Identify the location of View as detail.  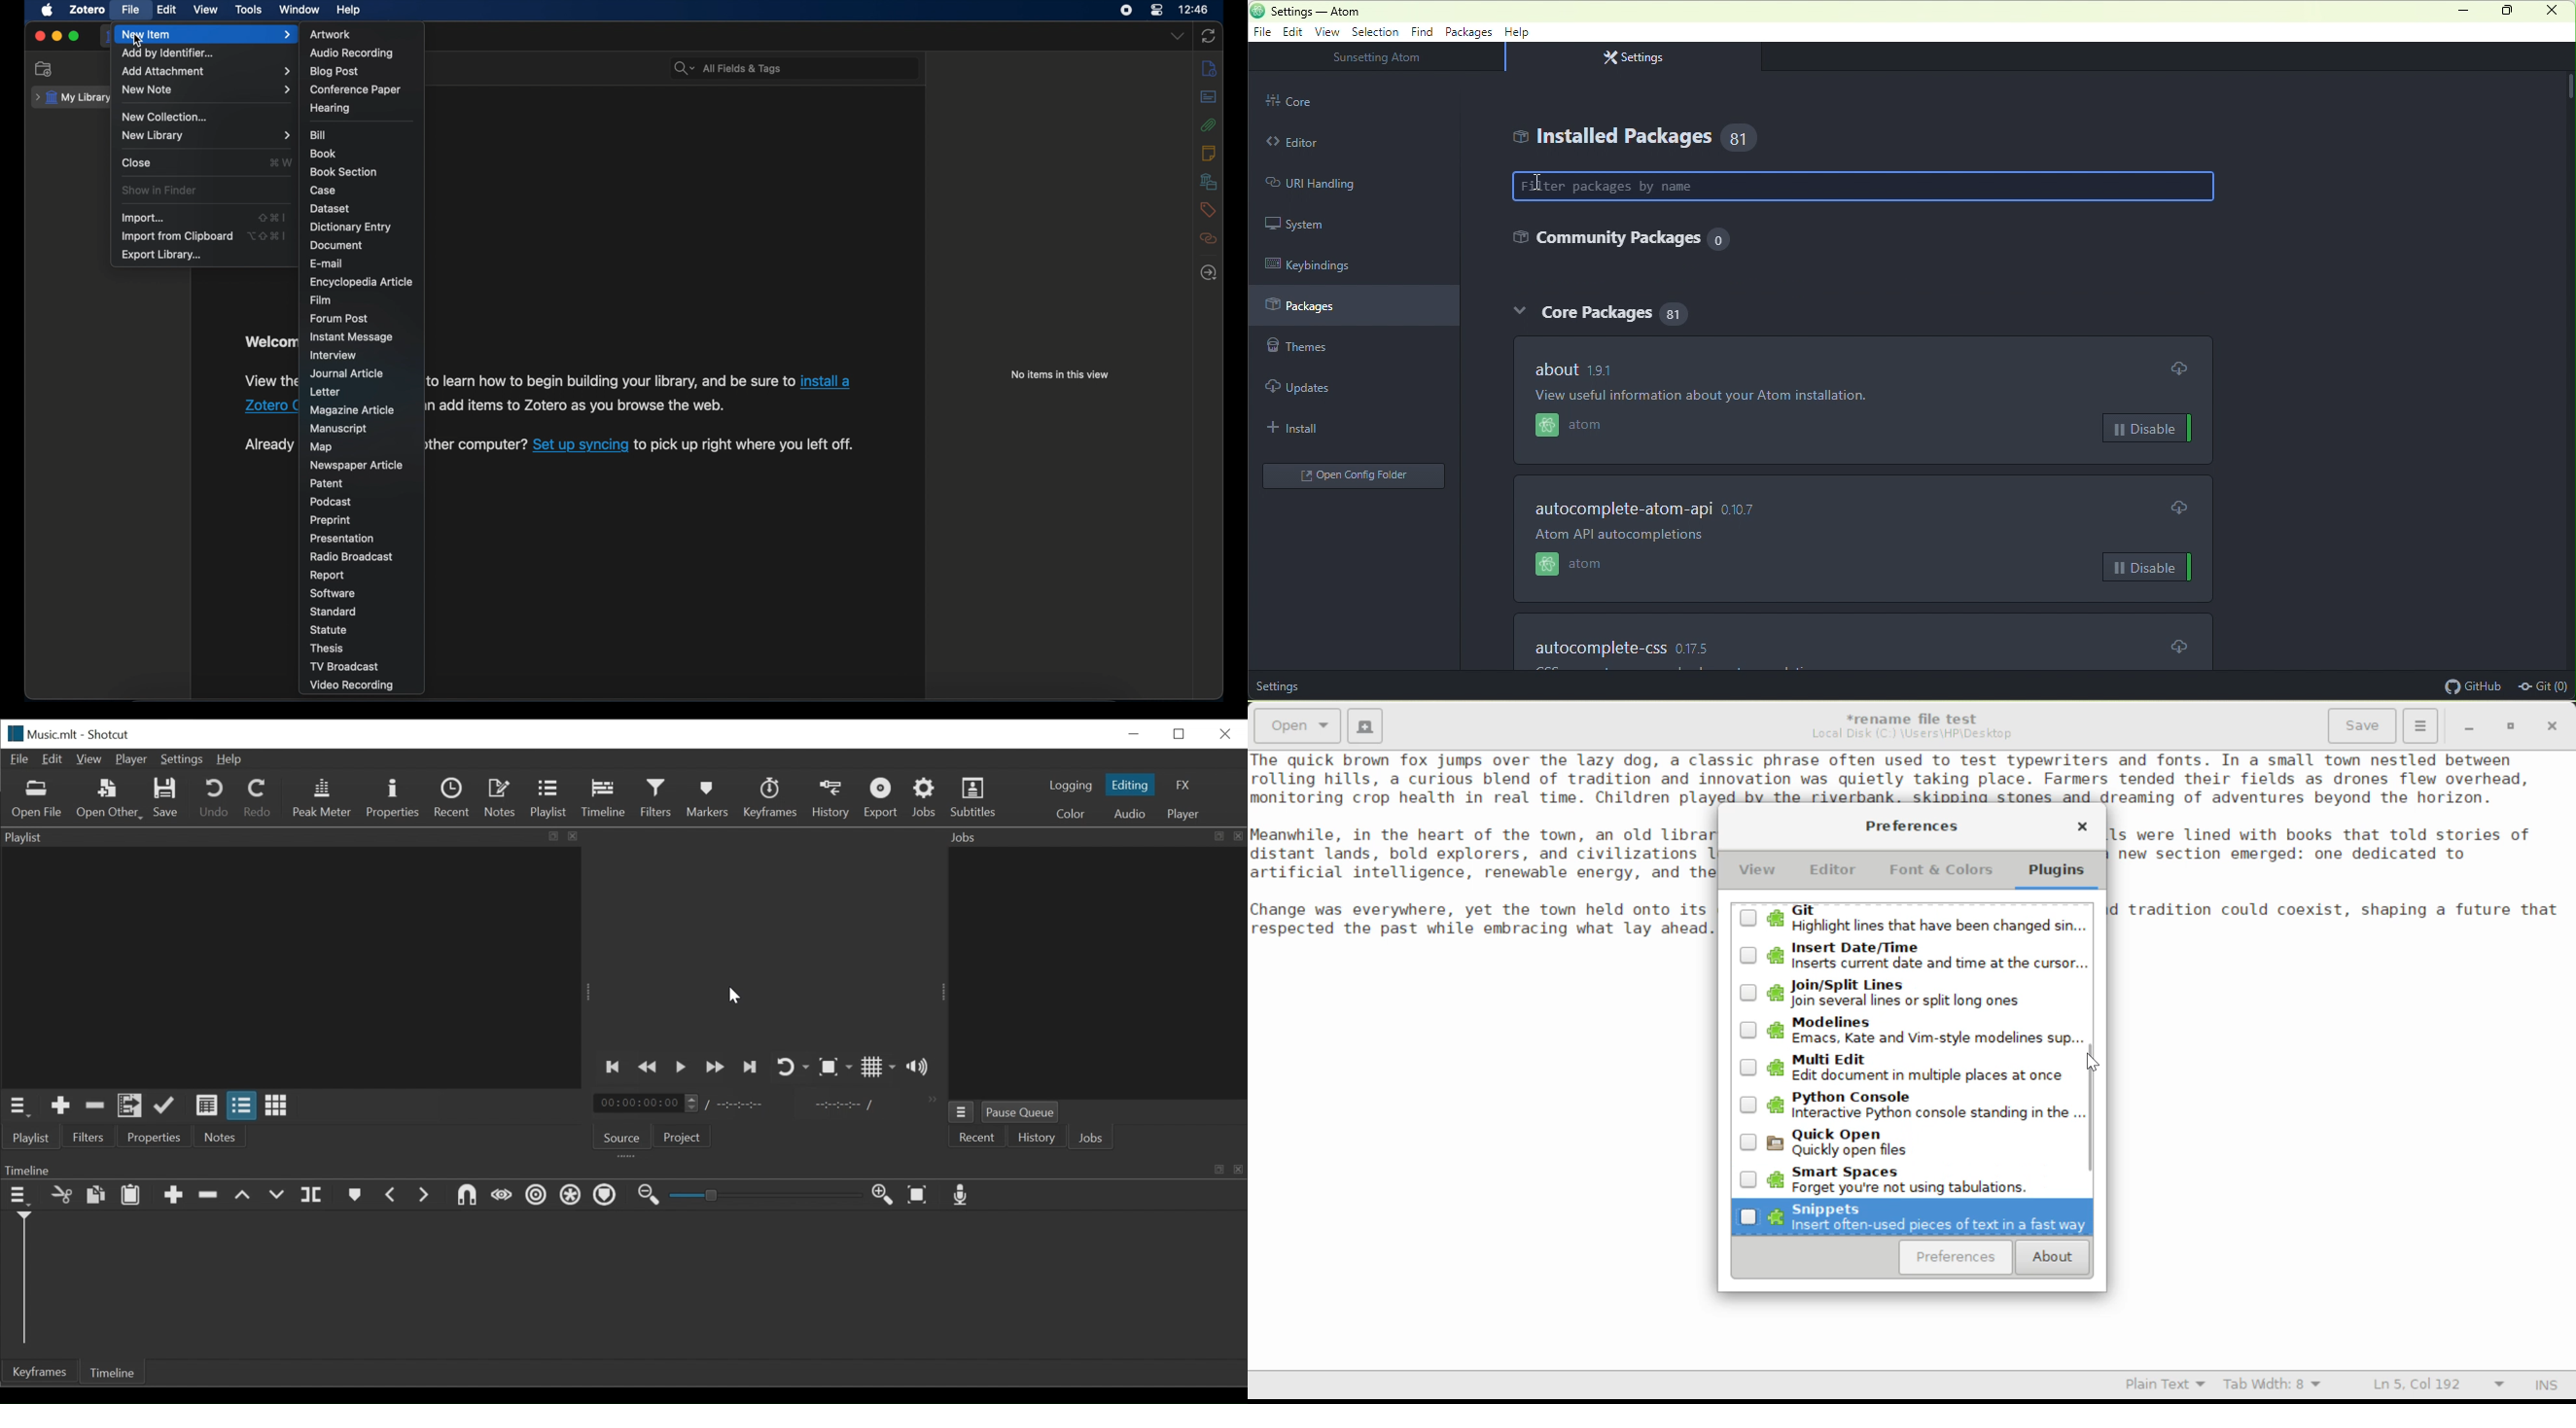
(205, 1107).